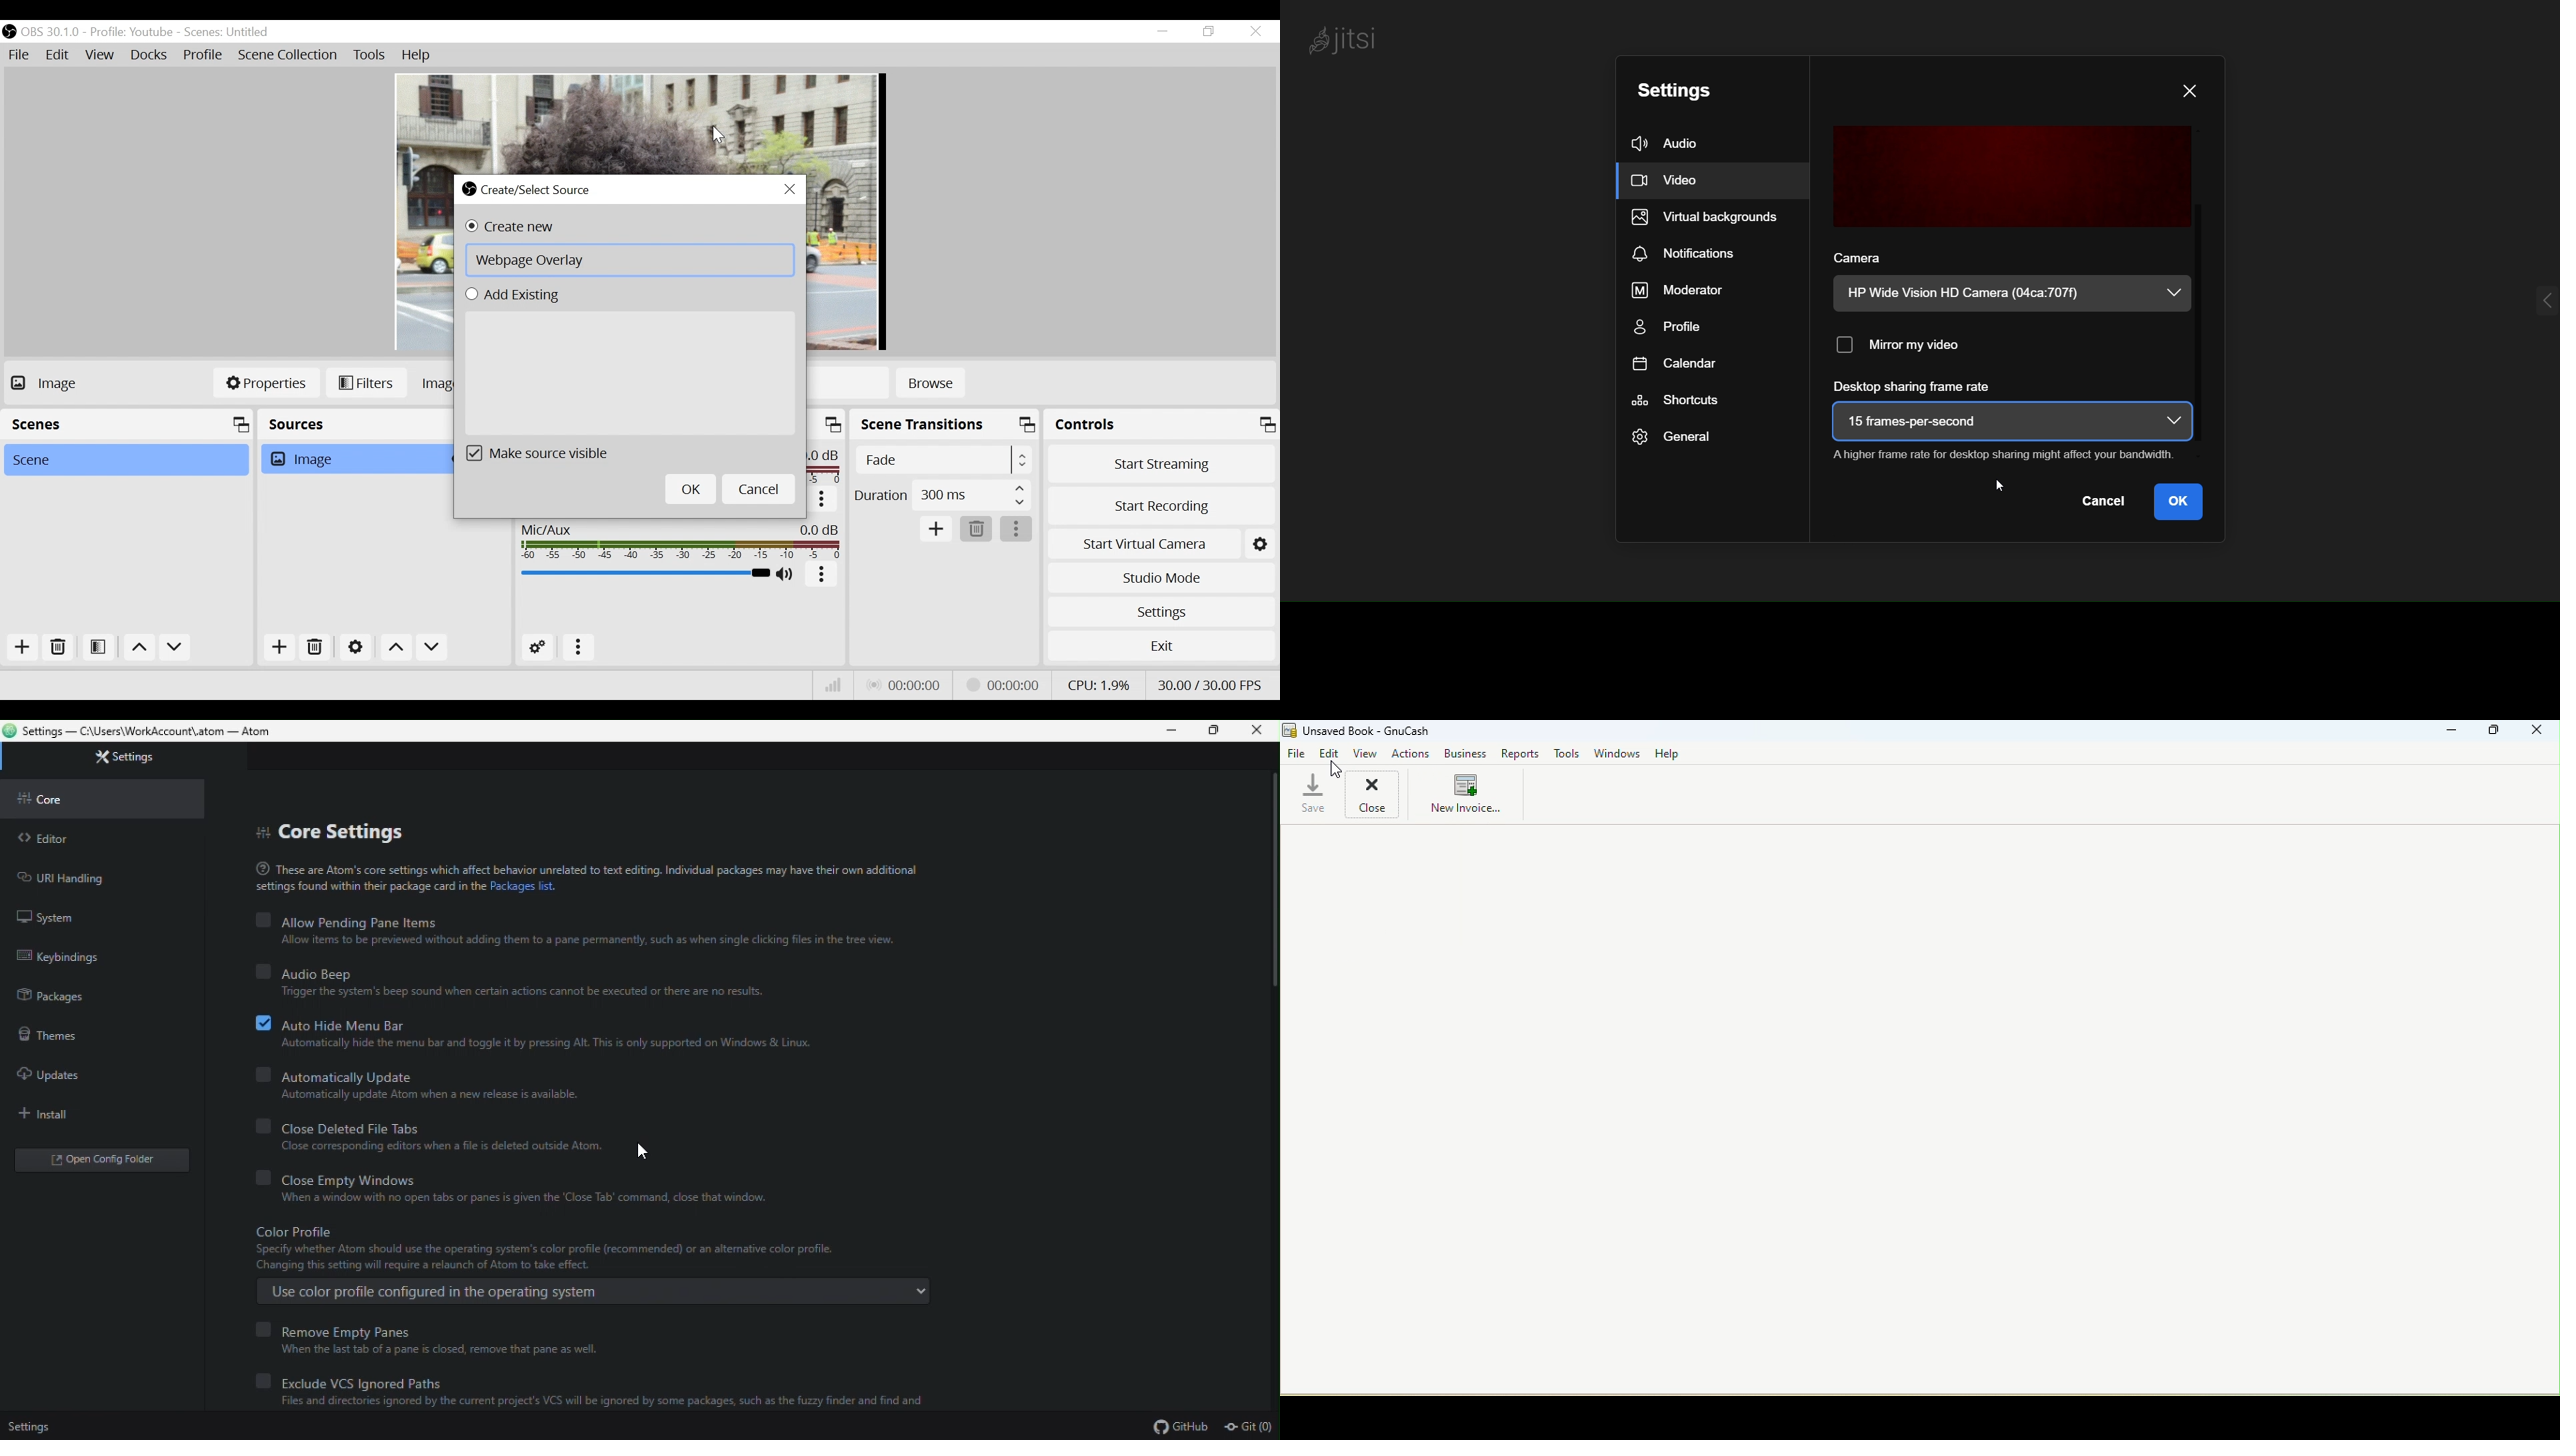 The image size is (2576, 1456). Describe the element at coordinates (935, 529) in the screenshot. I see `Add` at that location.